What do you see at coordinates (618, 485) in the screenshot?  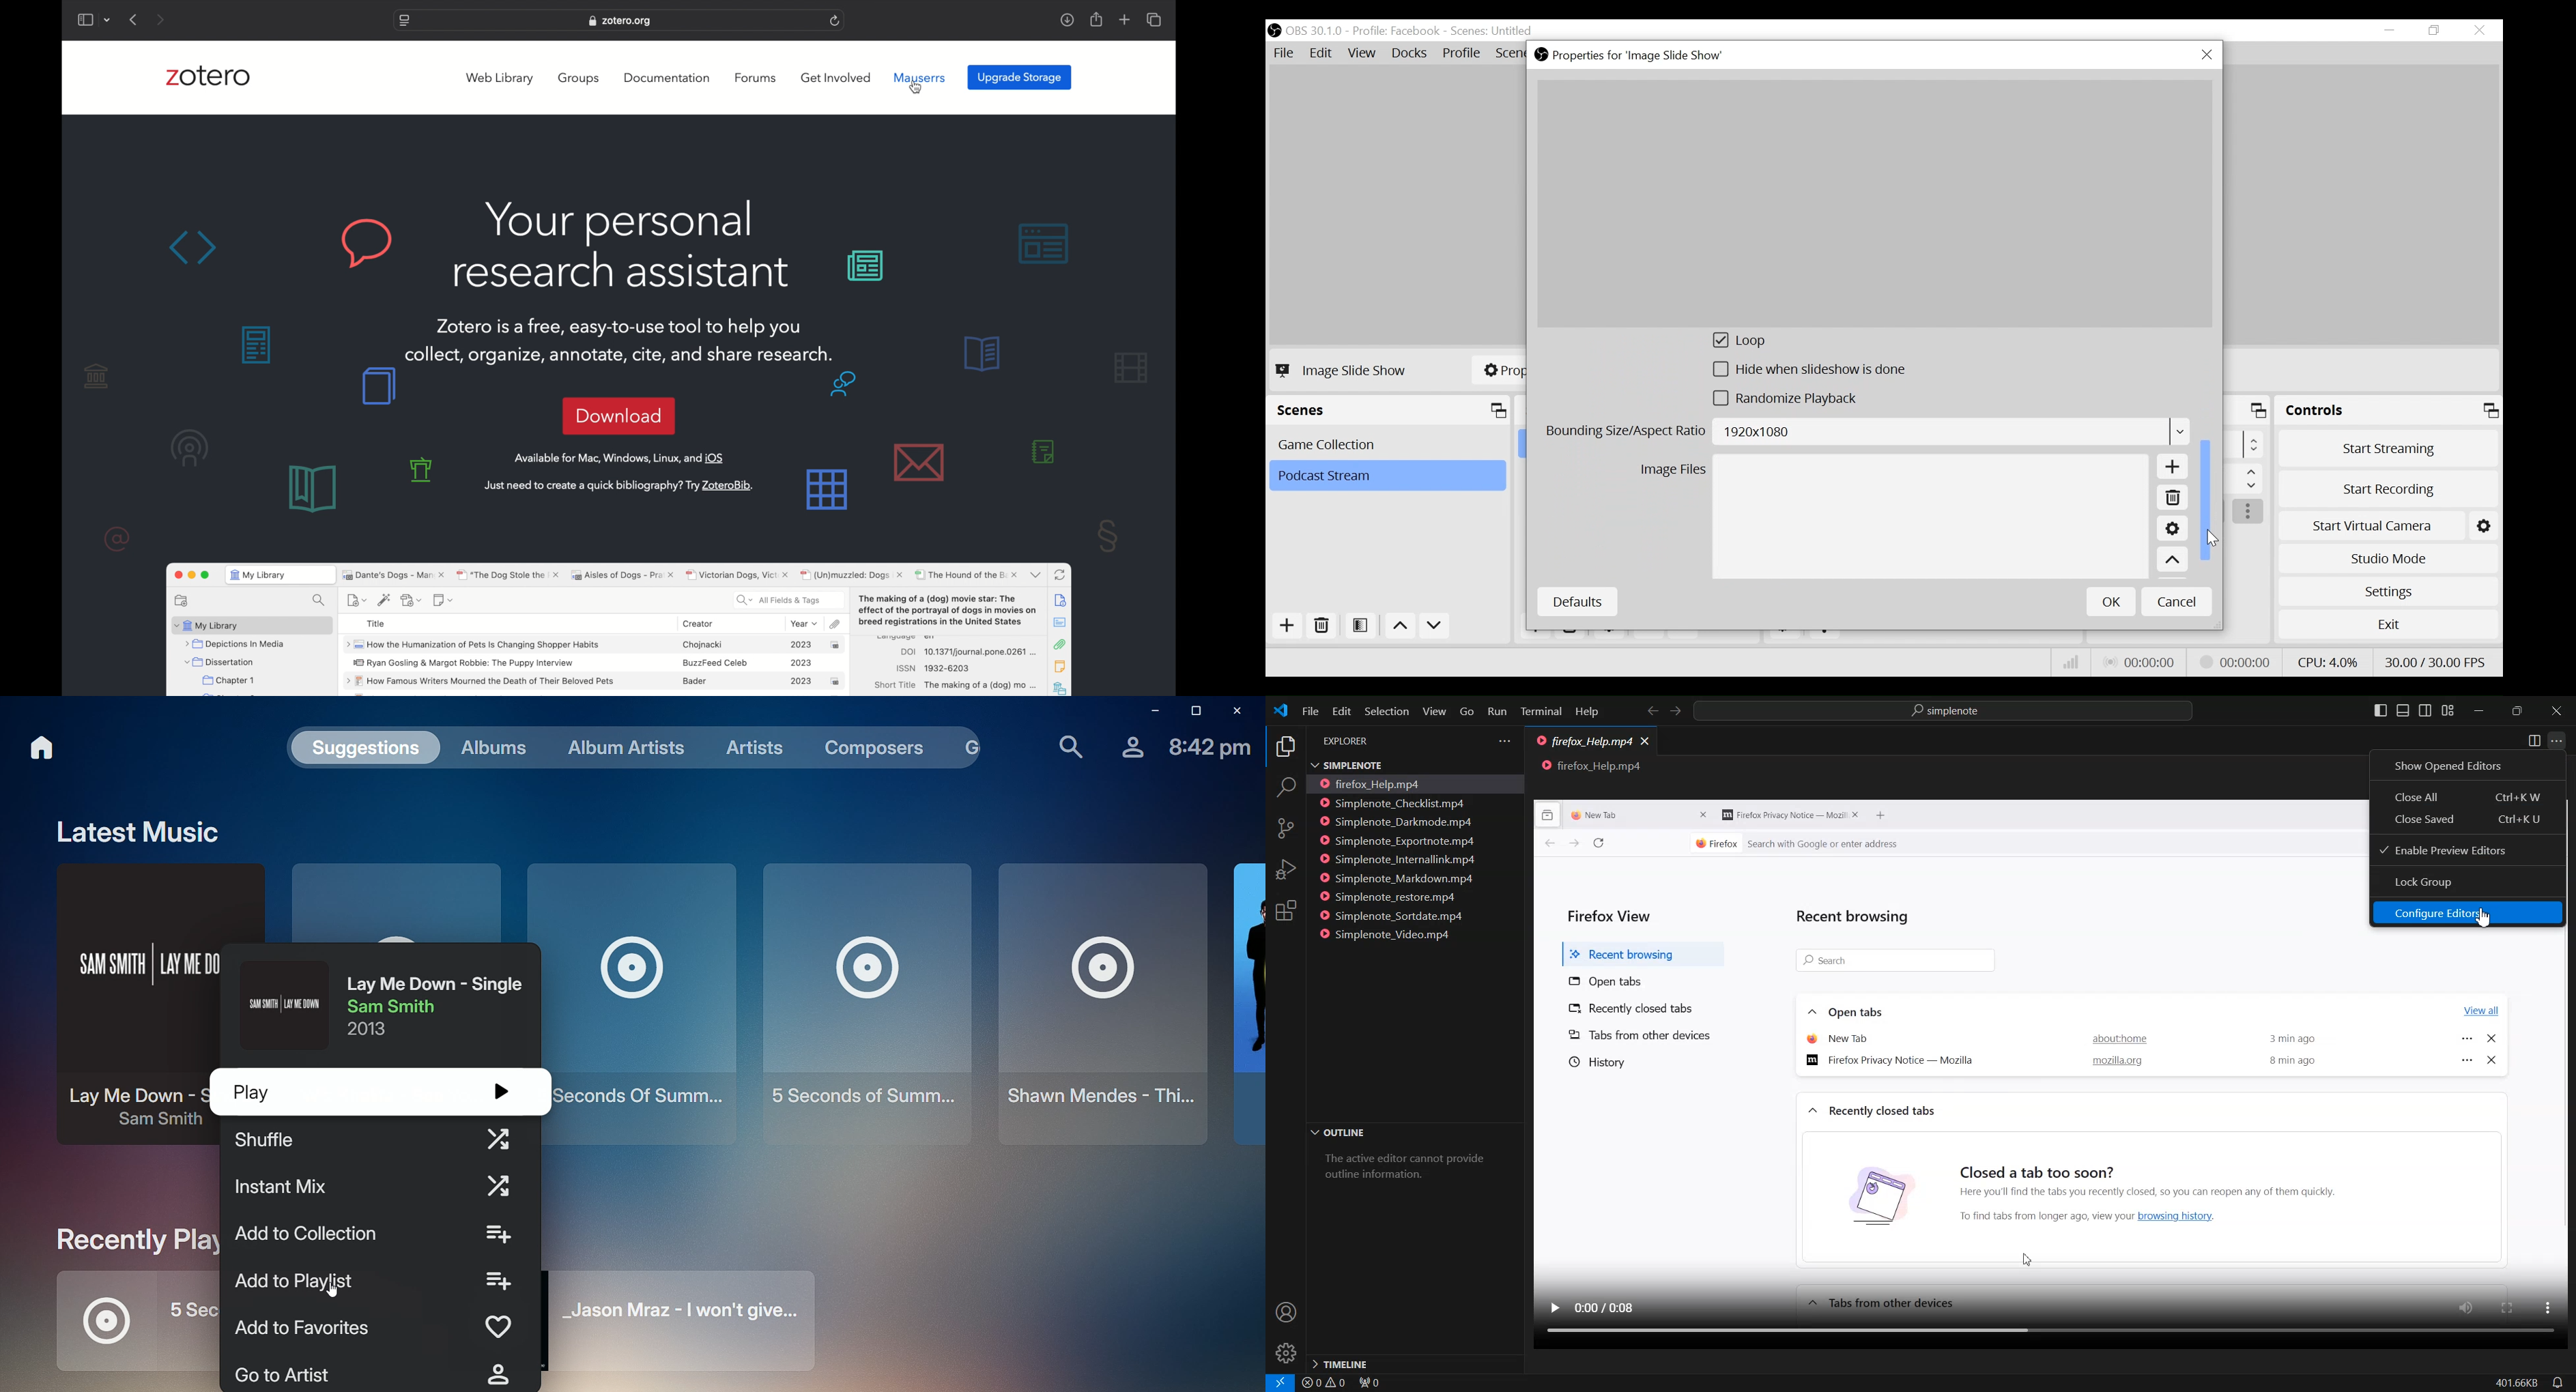 I see `just need to create a quick bibliography? try zoterobib` at bounding box center [618, 485].